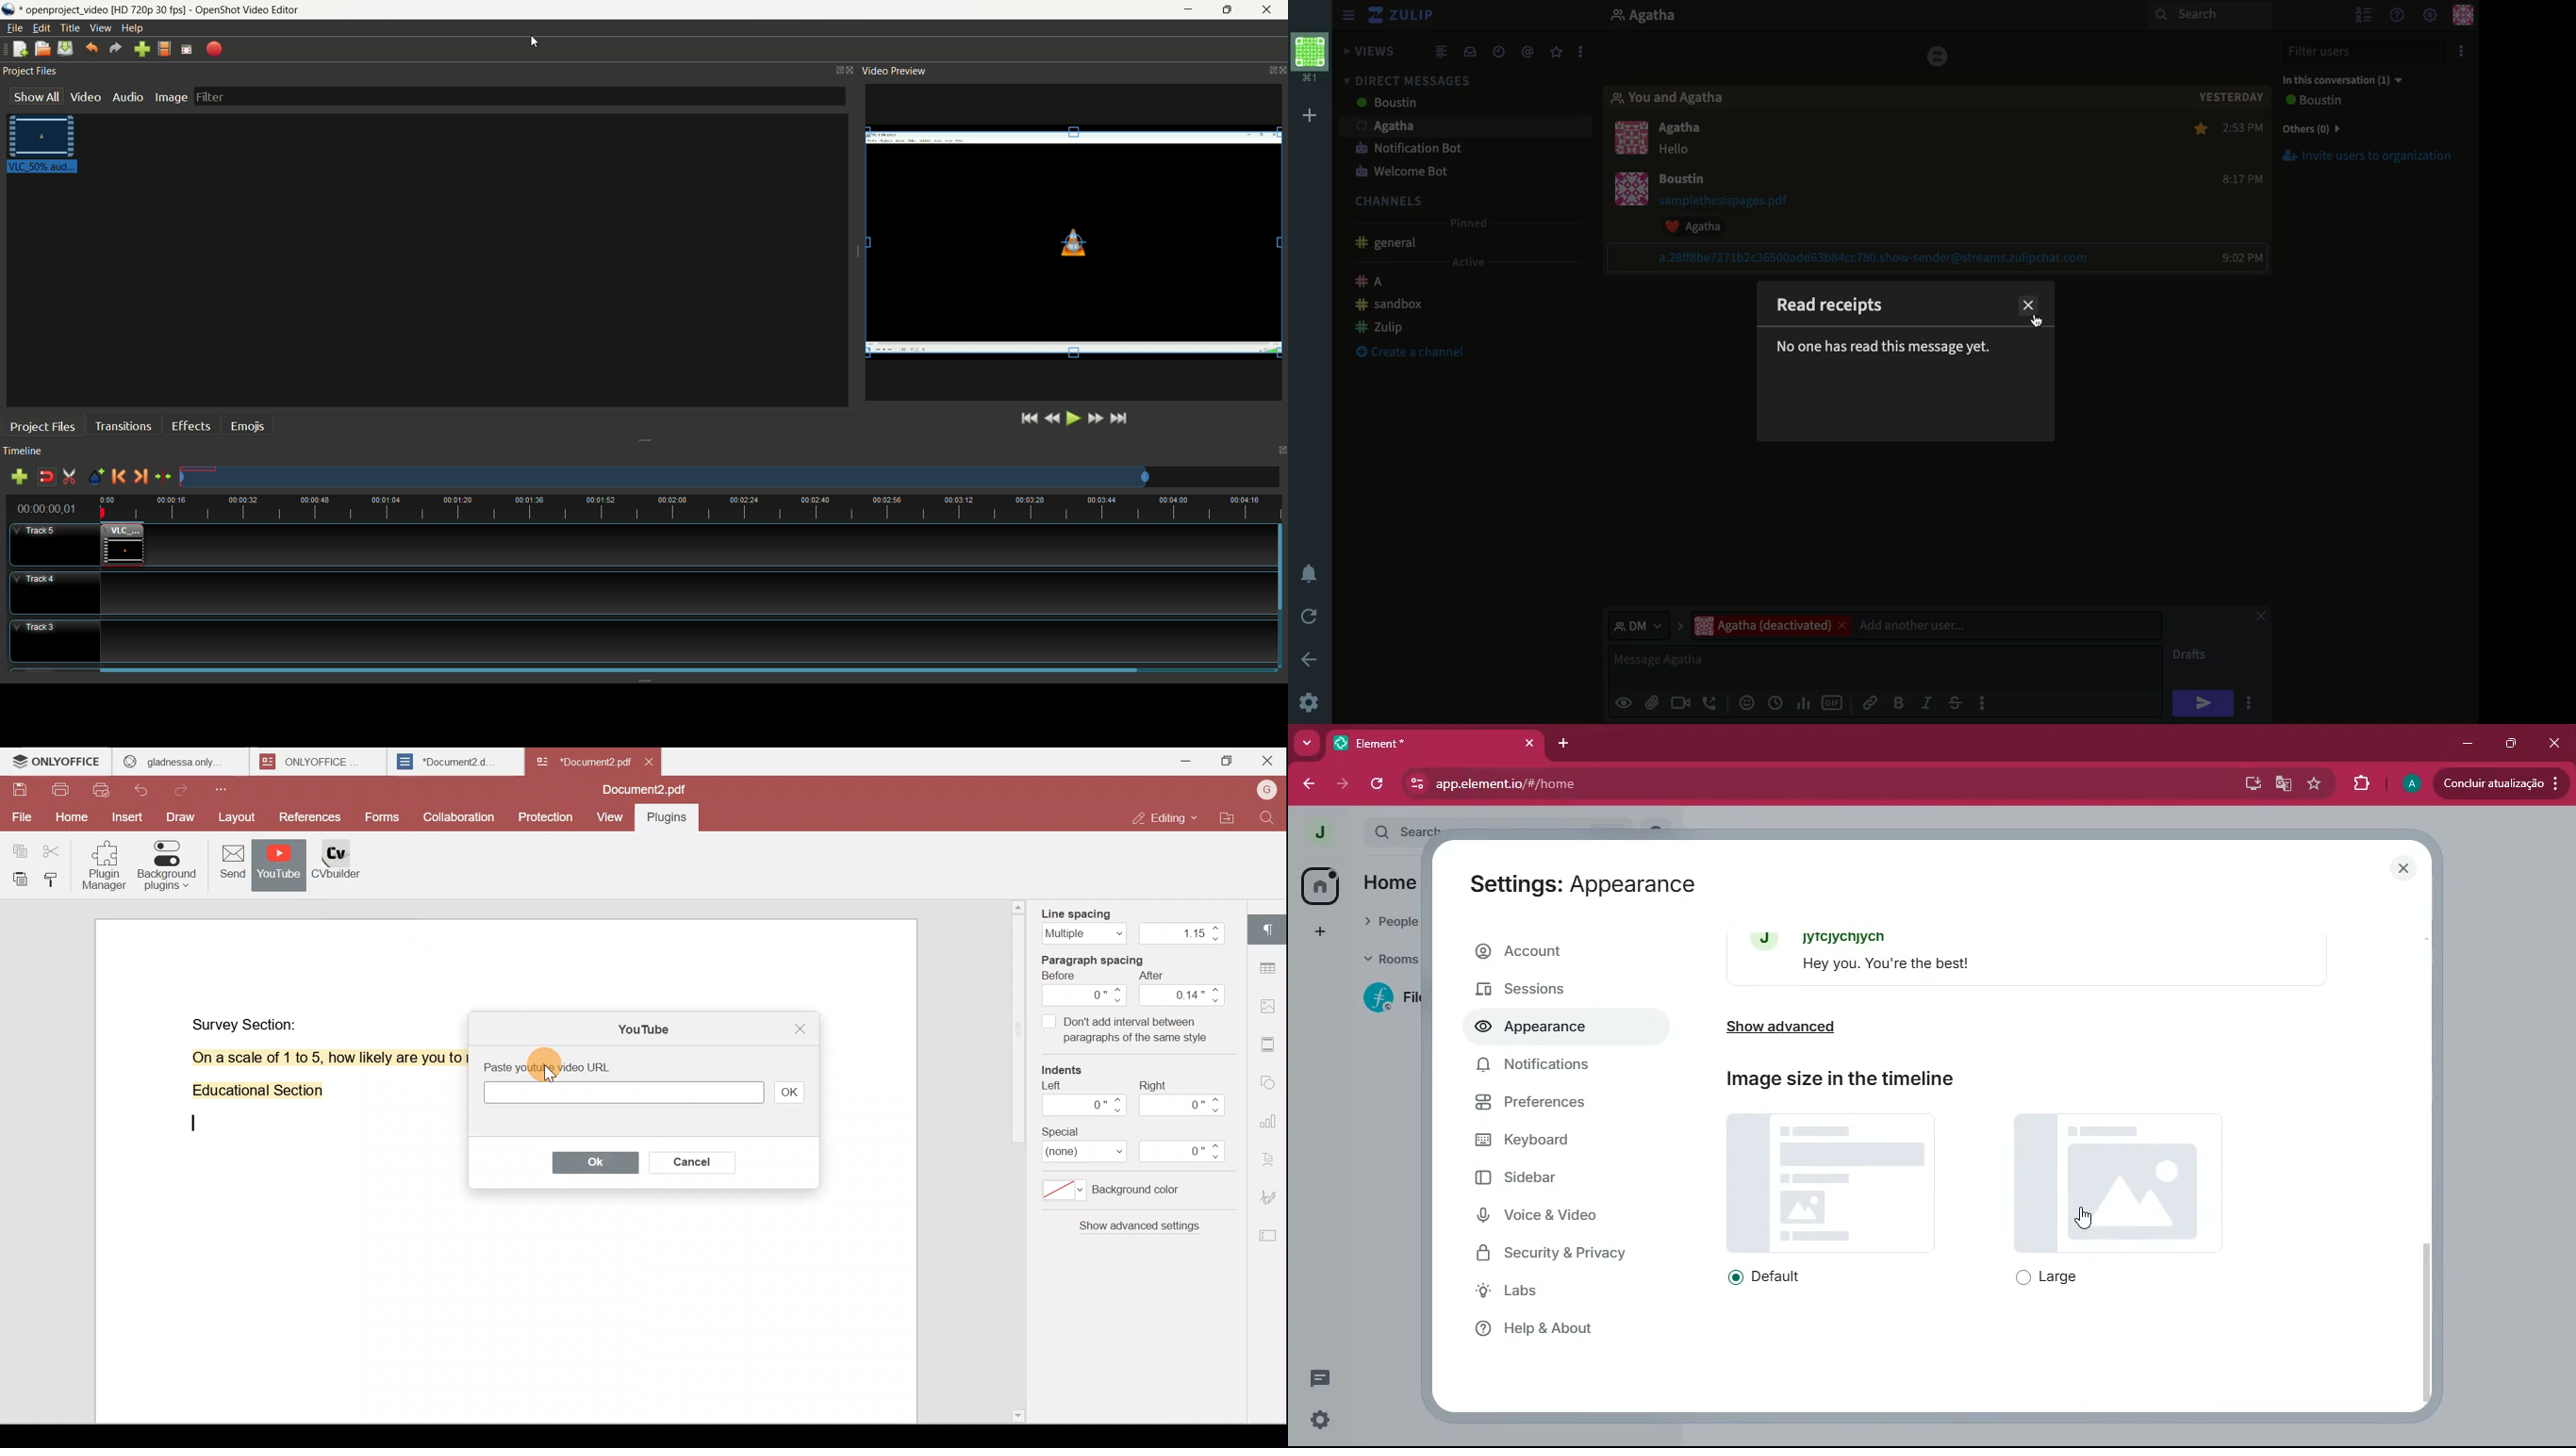 The image size is (2576, 1456). I want to click on PDF attachment, so click(1740, 200).